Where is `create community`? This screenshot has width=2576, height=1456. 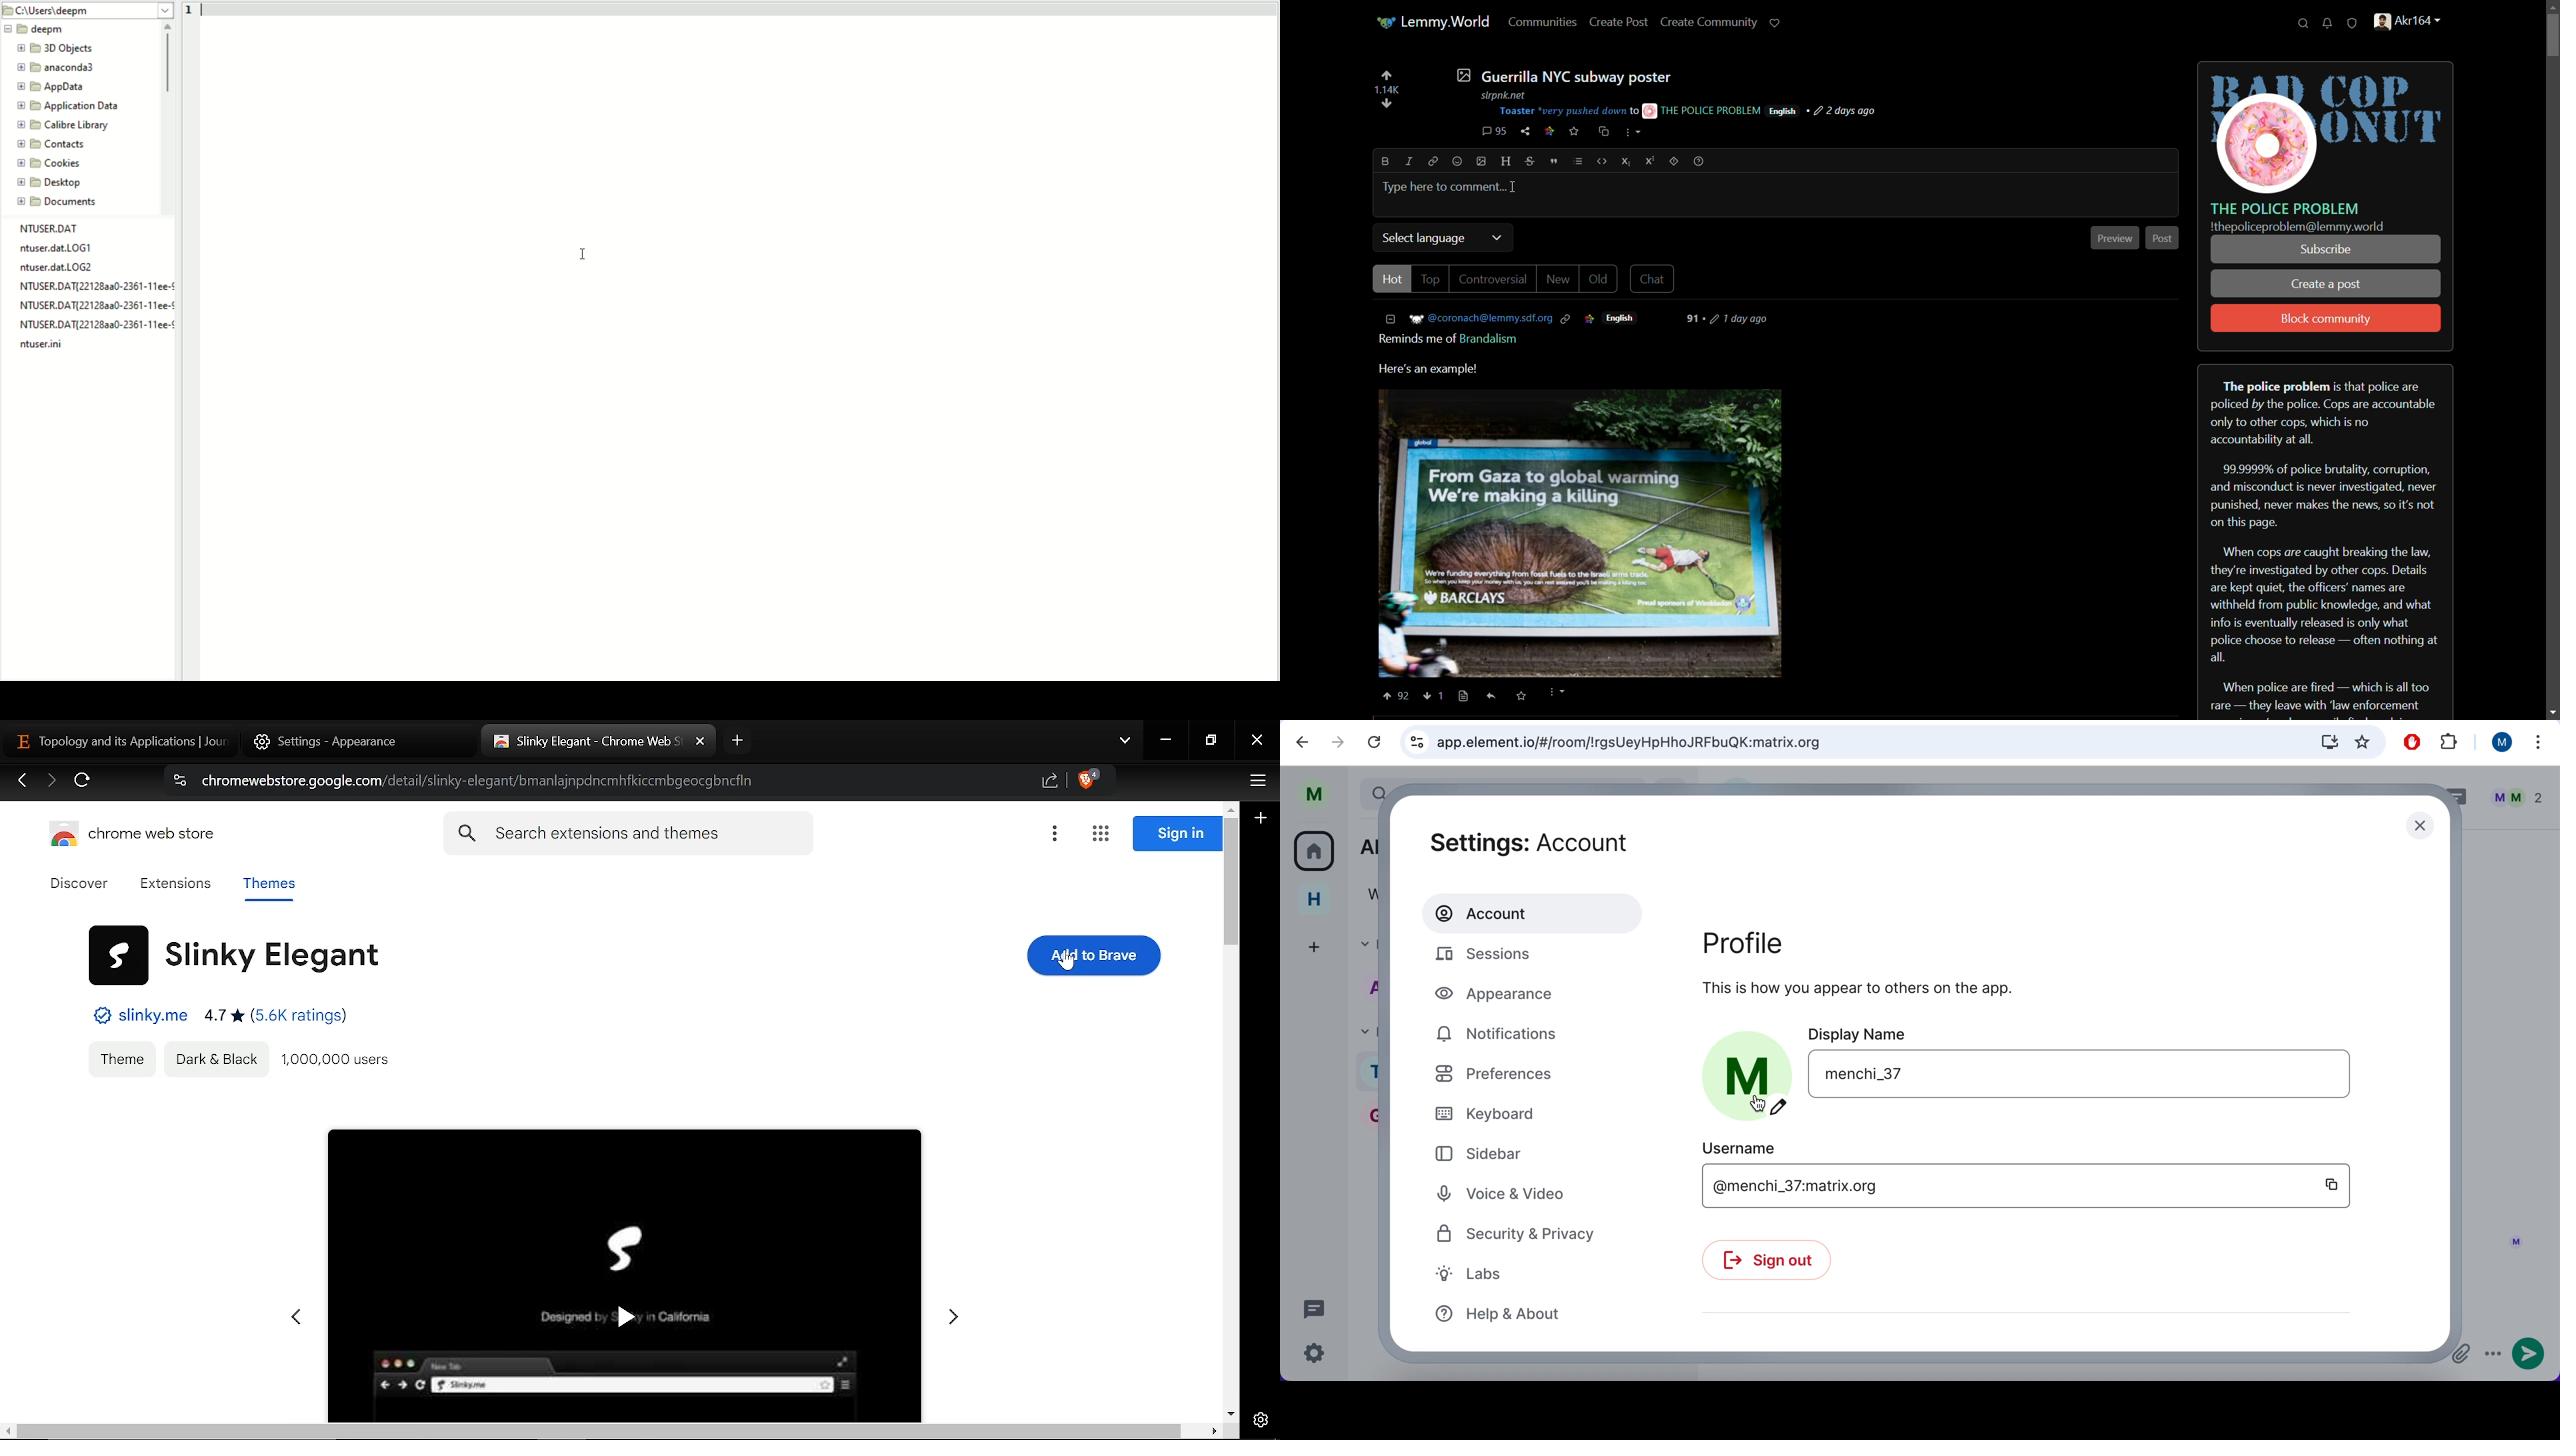 create community is located at coordinates (1709, 22).